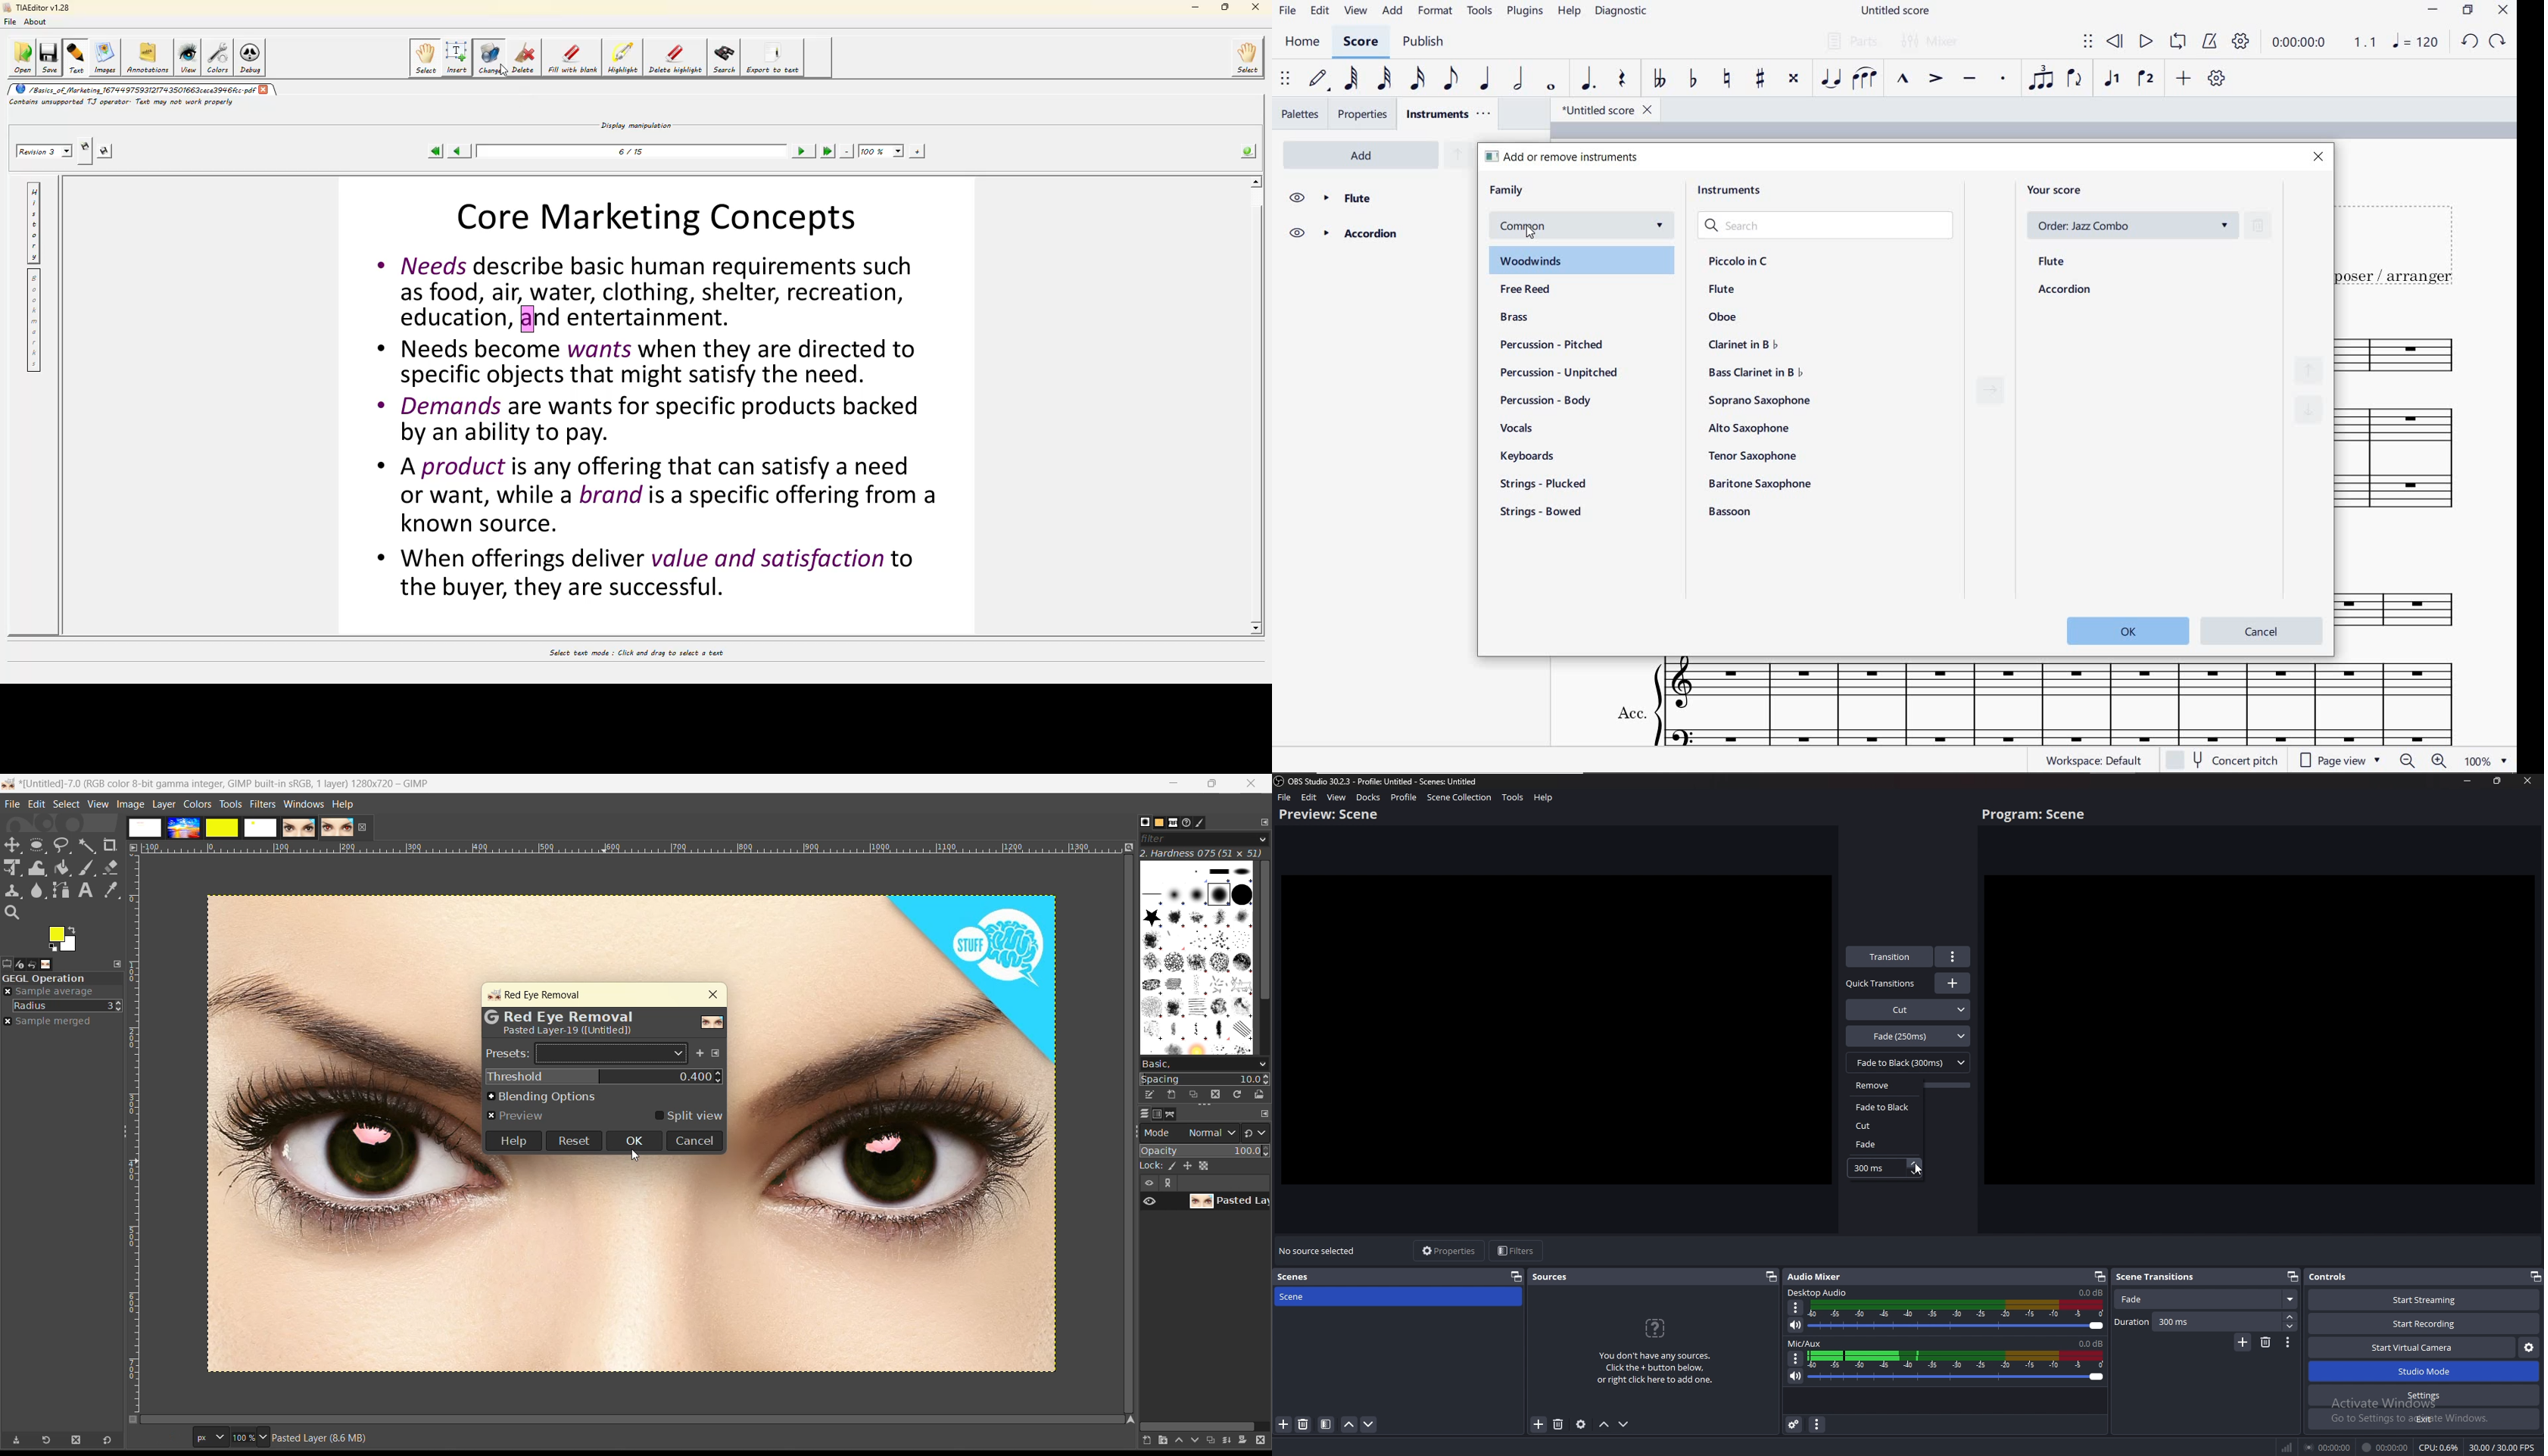 The image size is (2548, 1456). Describe the element at coordinates (608, 1076) in the screenshot. I see `threshold` at that location.